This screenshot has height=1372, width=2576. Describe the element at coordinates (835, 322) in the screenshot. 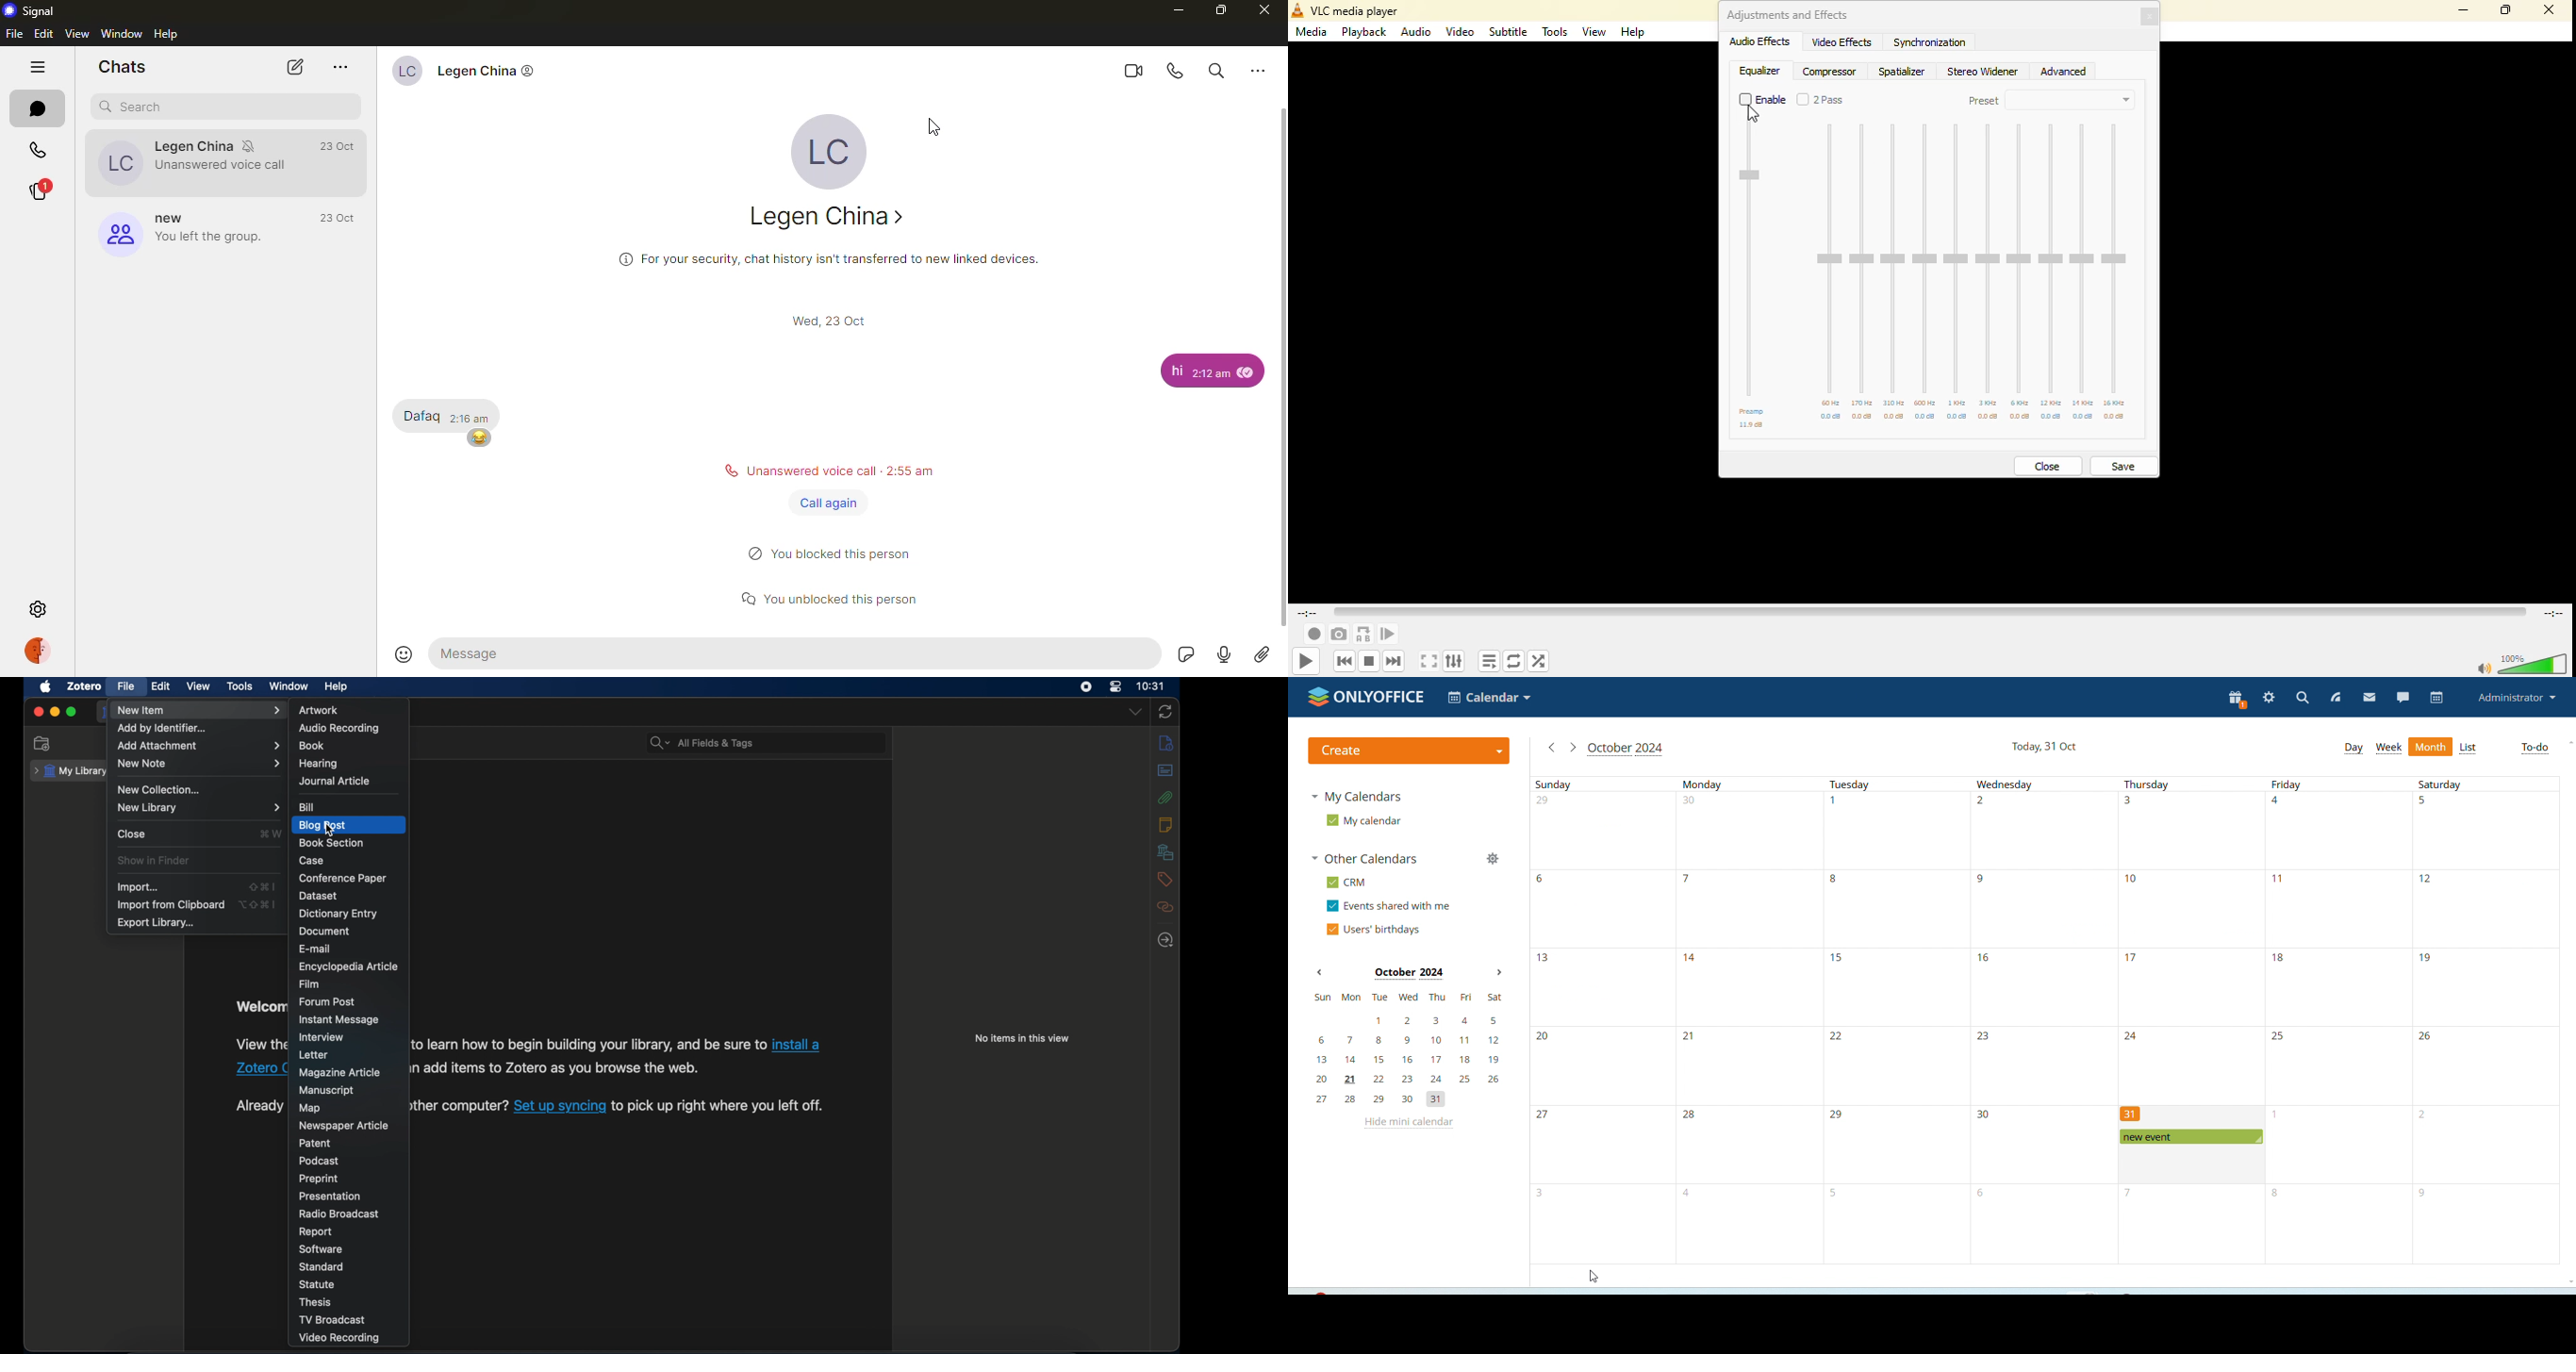

I see `time` at that location.